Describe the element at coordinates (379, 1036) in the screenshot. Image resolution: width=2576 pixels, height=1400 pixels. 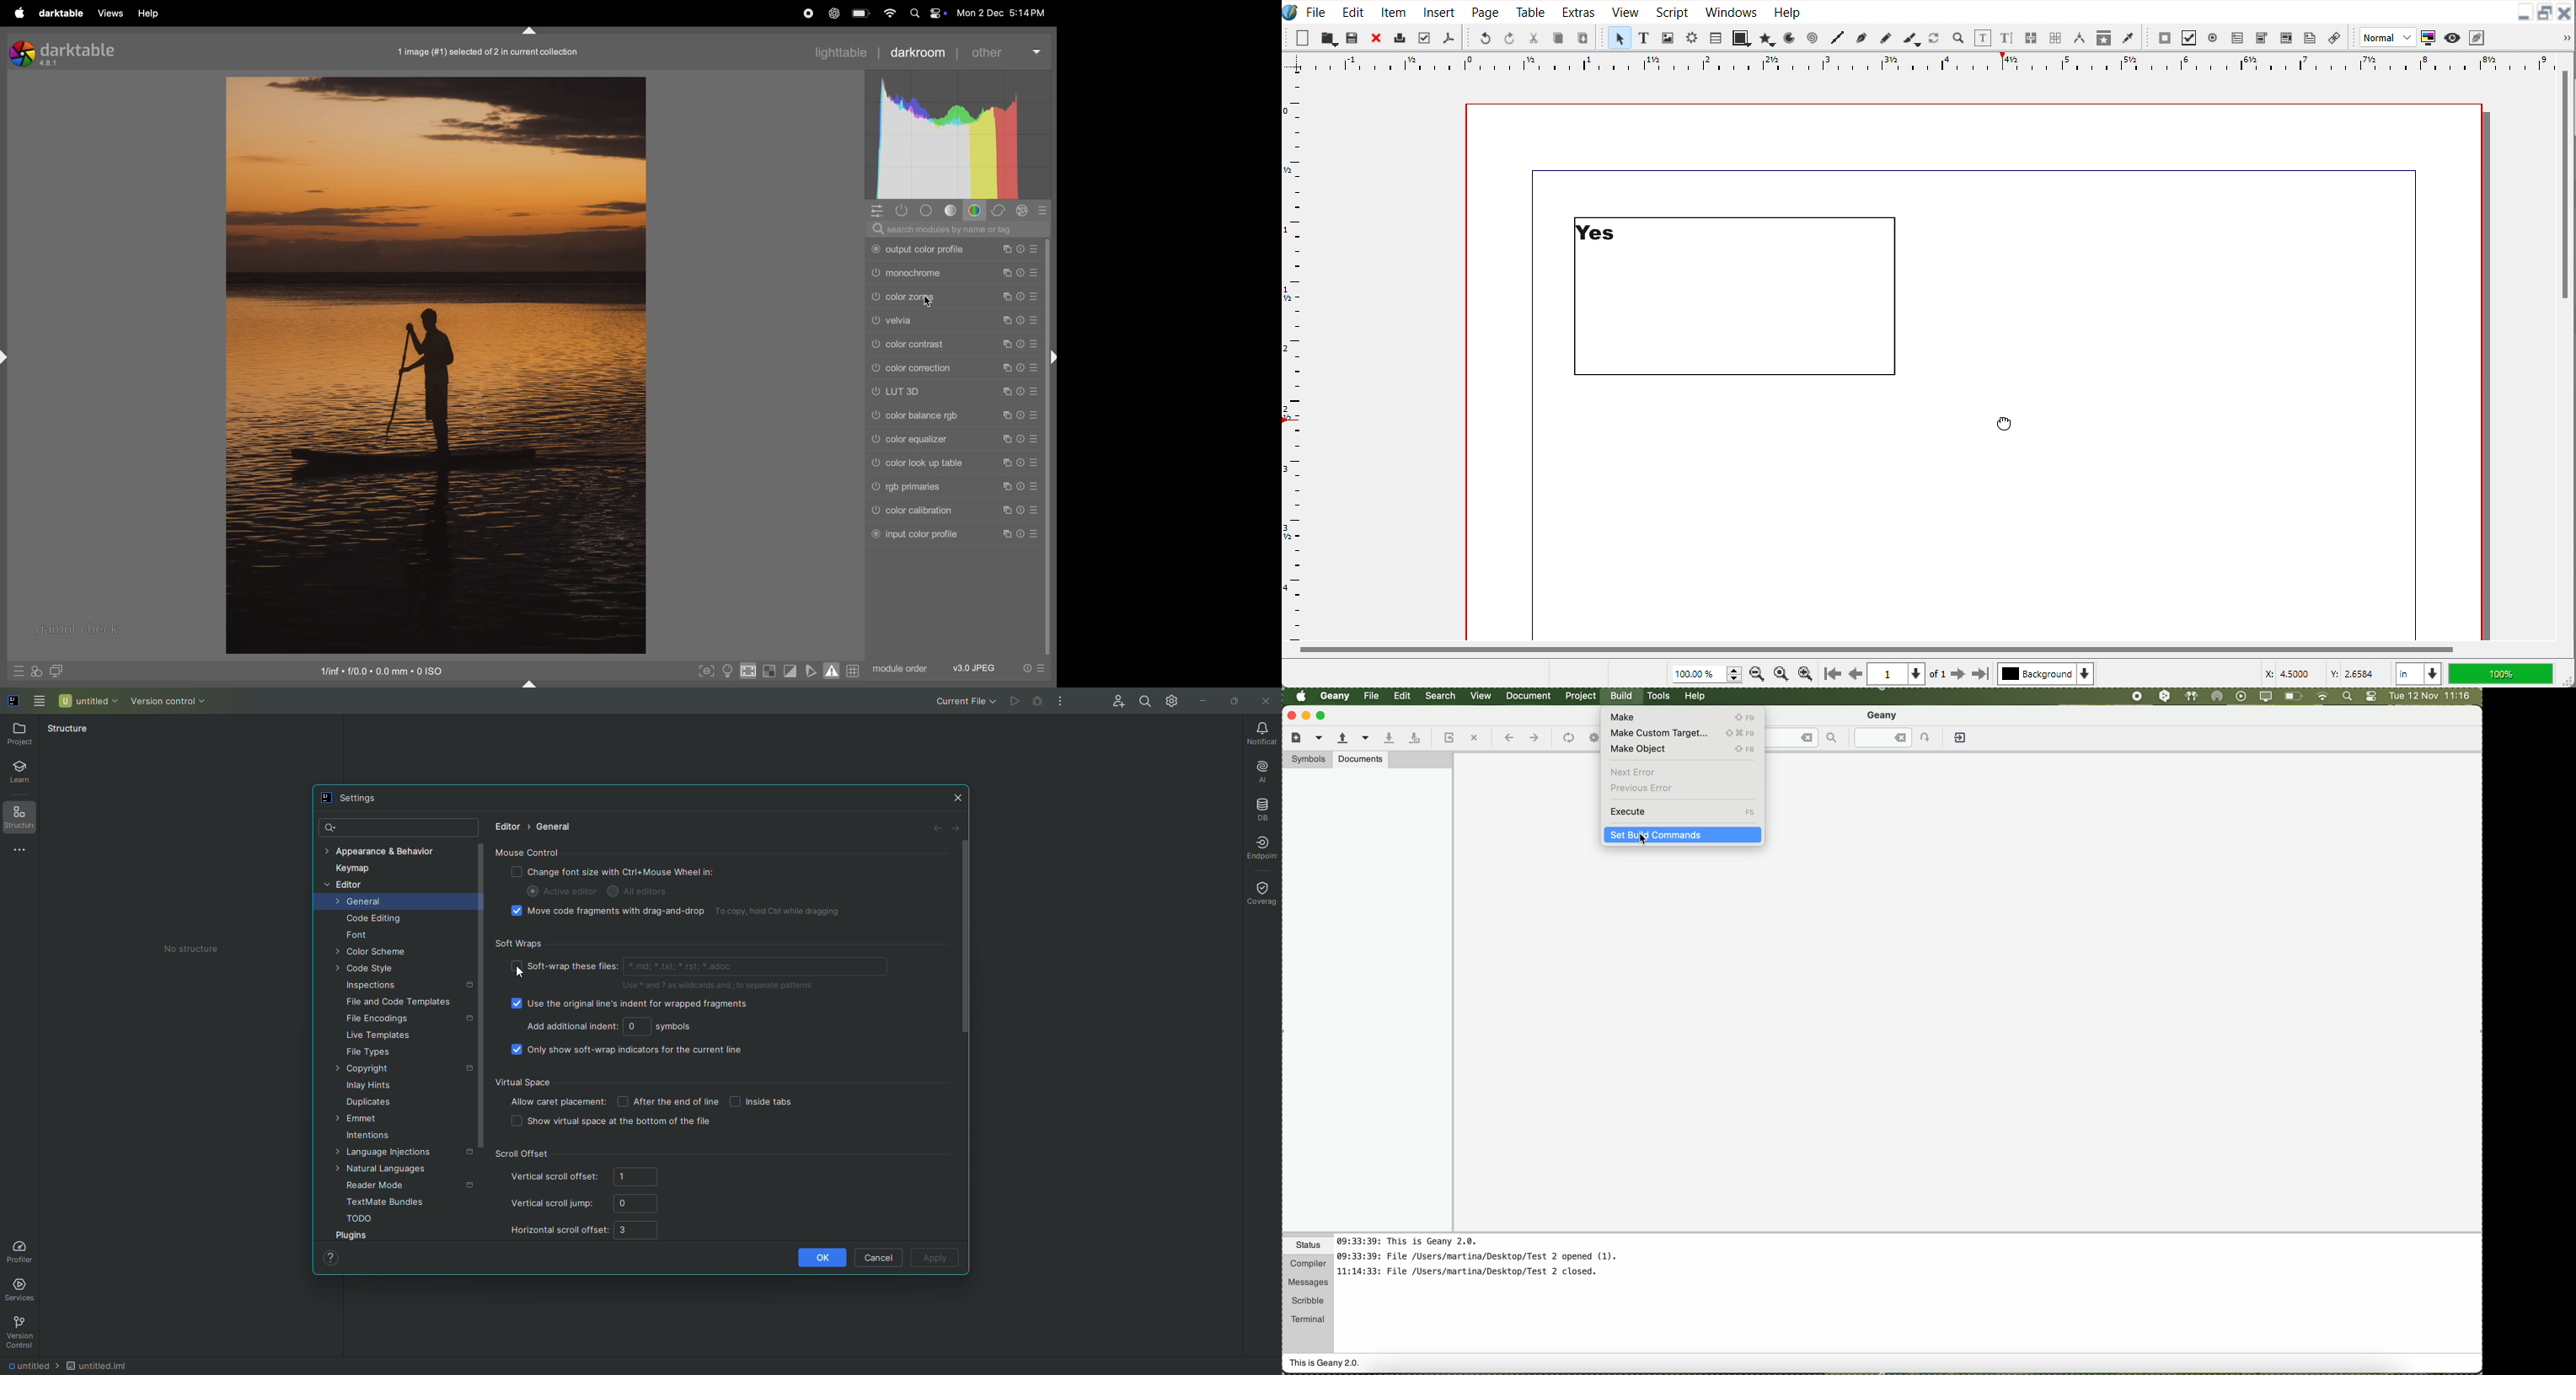
I see `Live Templates` at that location.